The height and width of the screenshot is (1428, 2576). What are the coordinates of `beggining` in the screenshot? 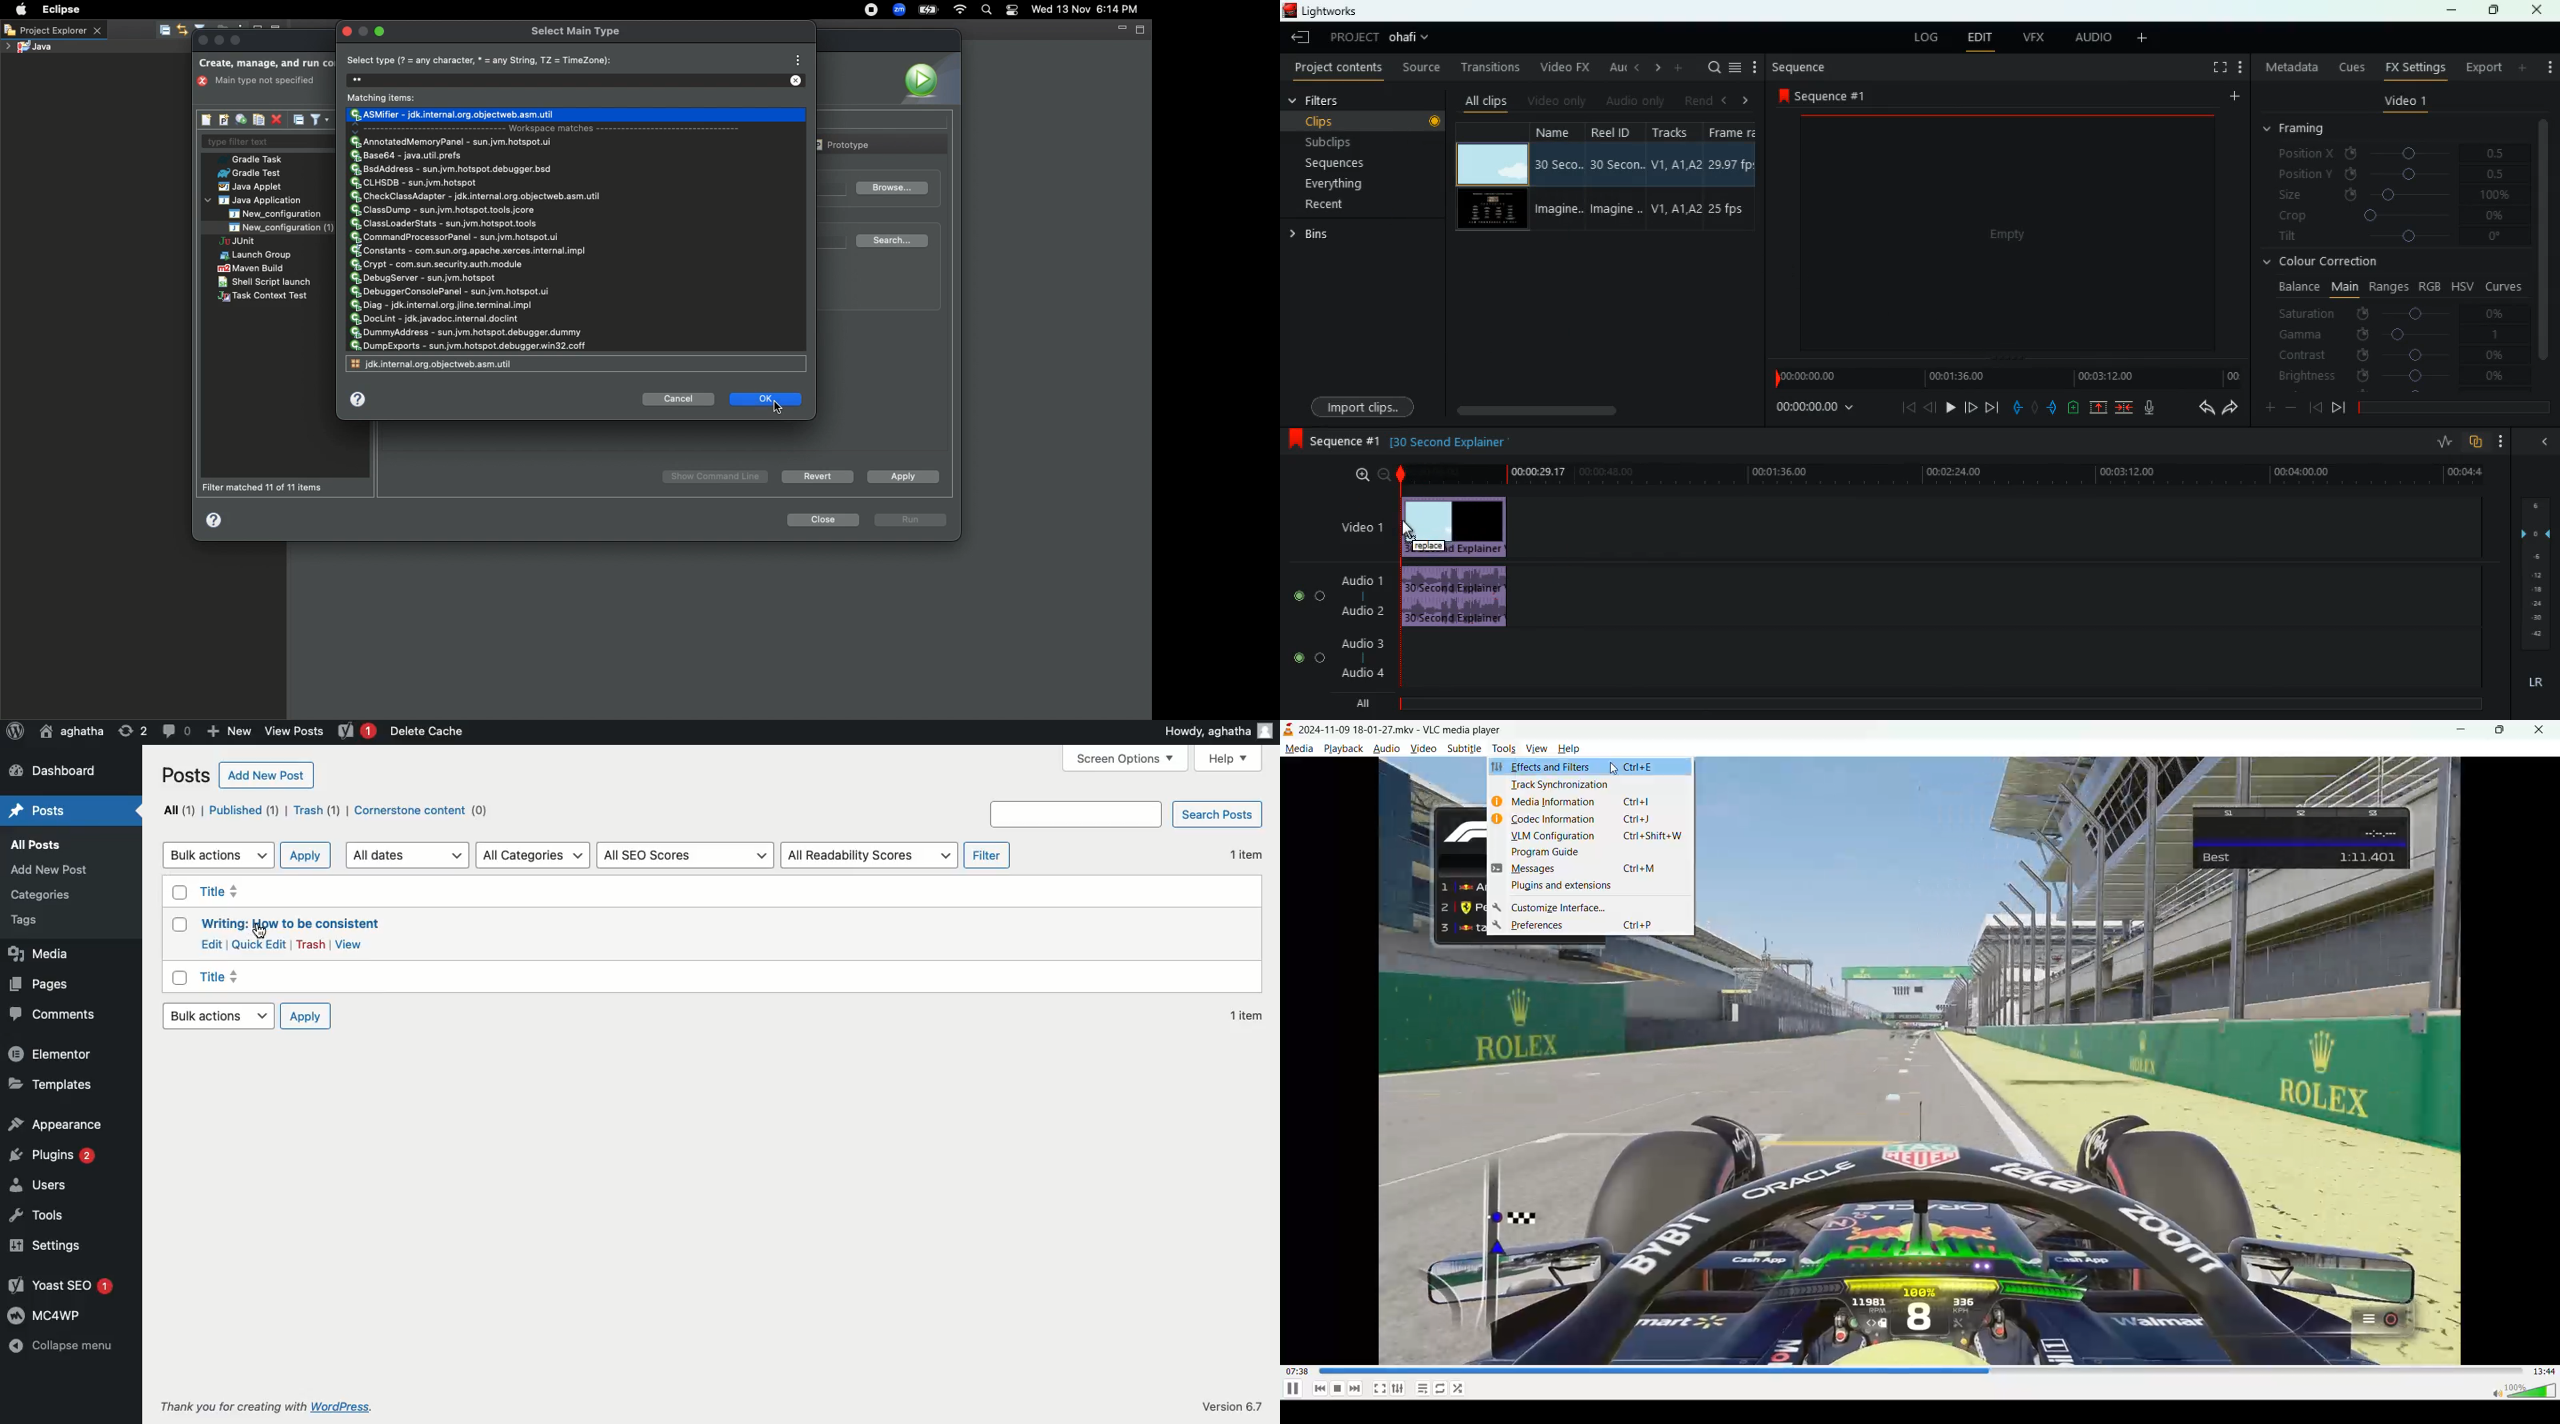 It's located at (1902, 407).